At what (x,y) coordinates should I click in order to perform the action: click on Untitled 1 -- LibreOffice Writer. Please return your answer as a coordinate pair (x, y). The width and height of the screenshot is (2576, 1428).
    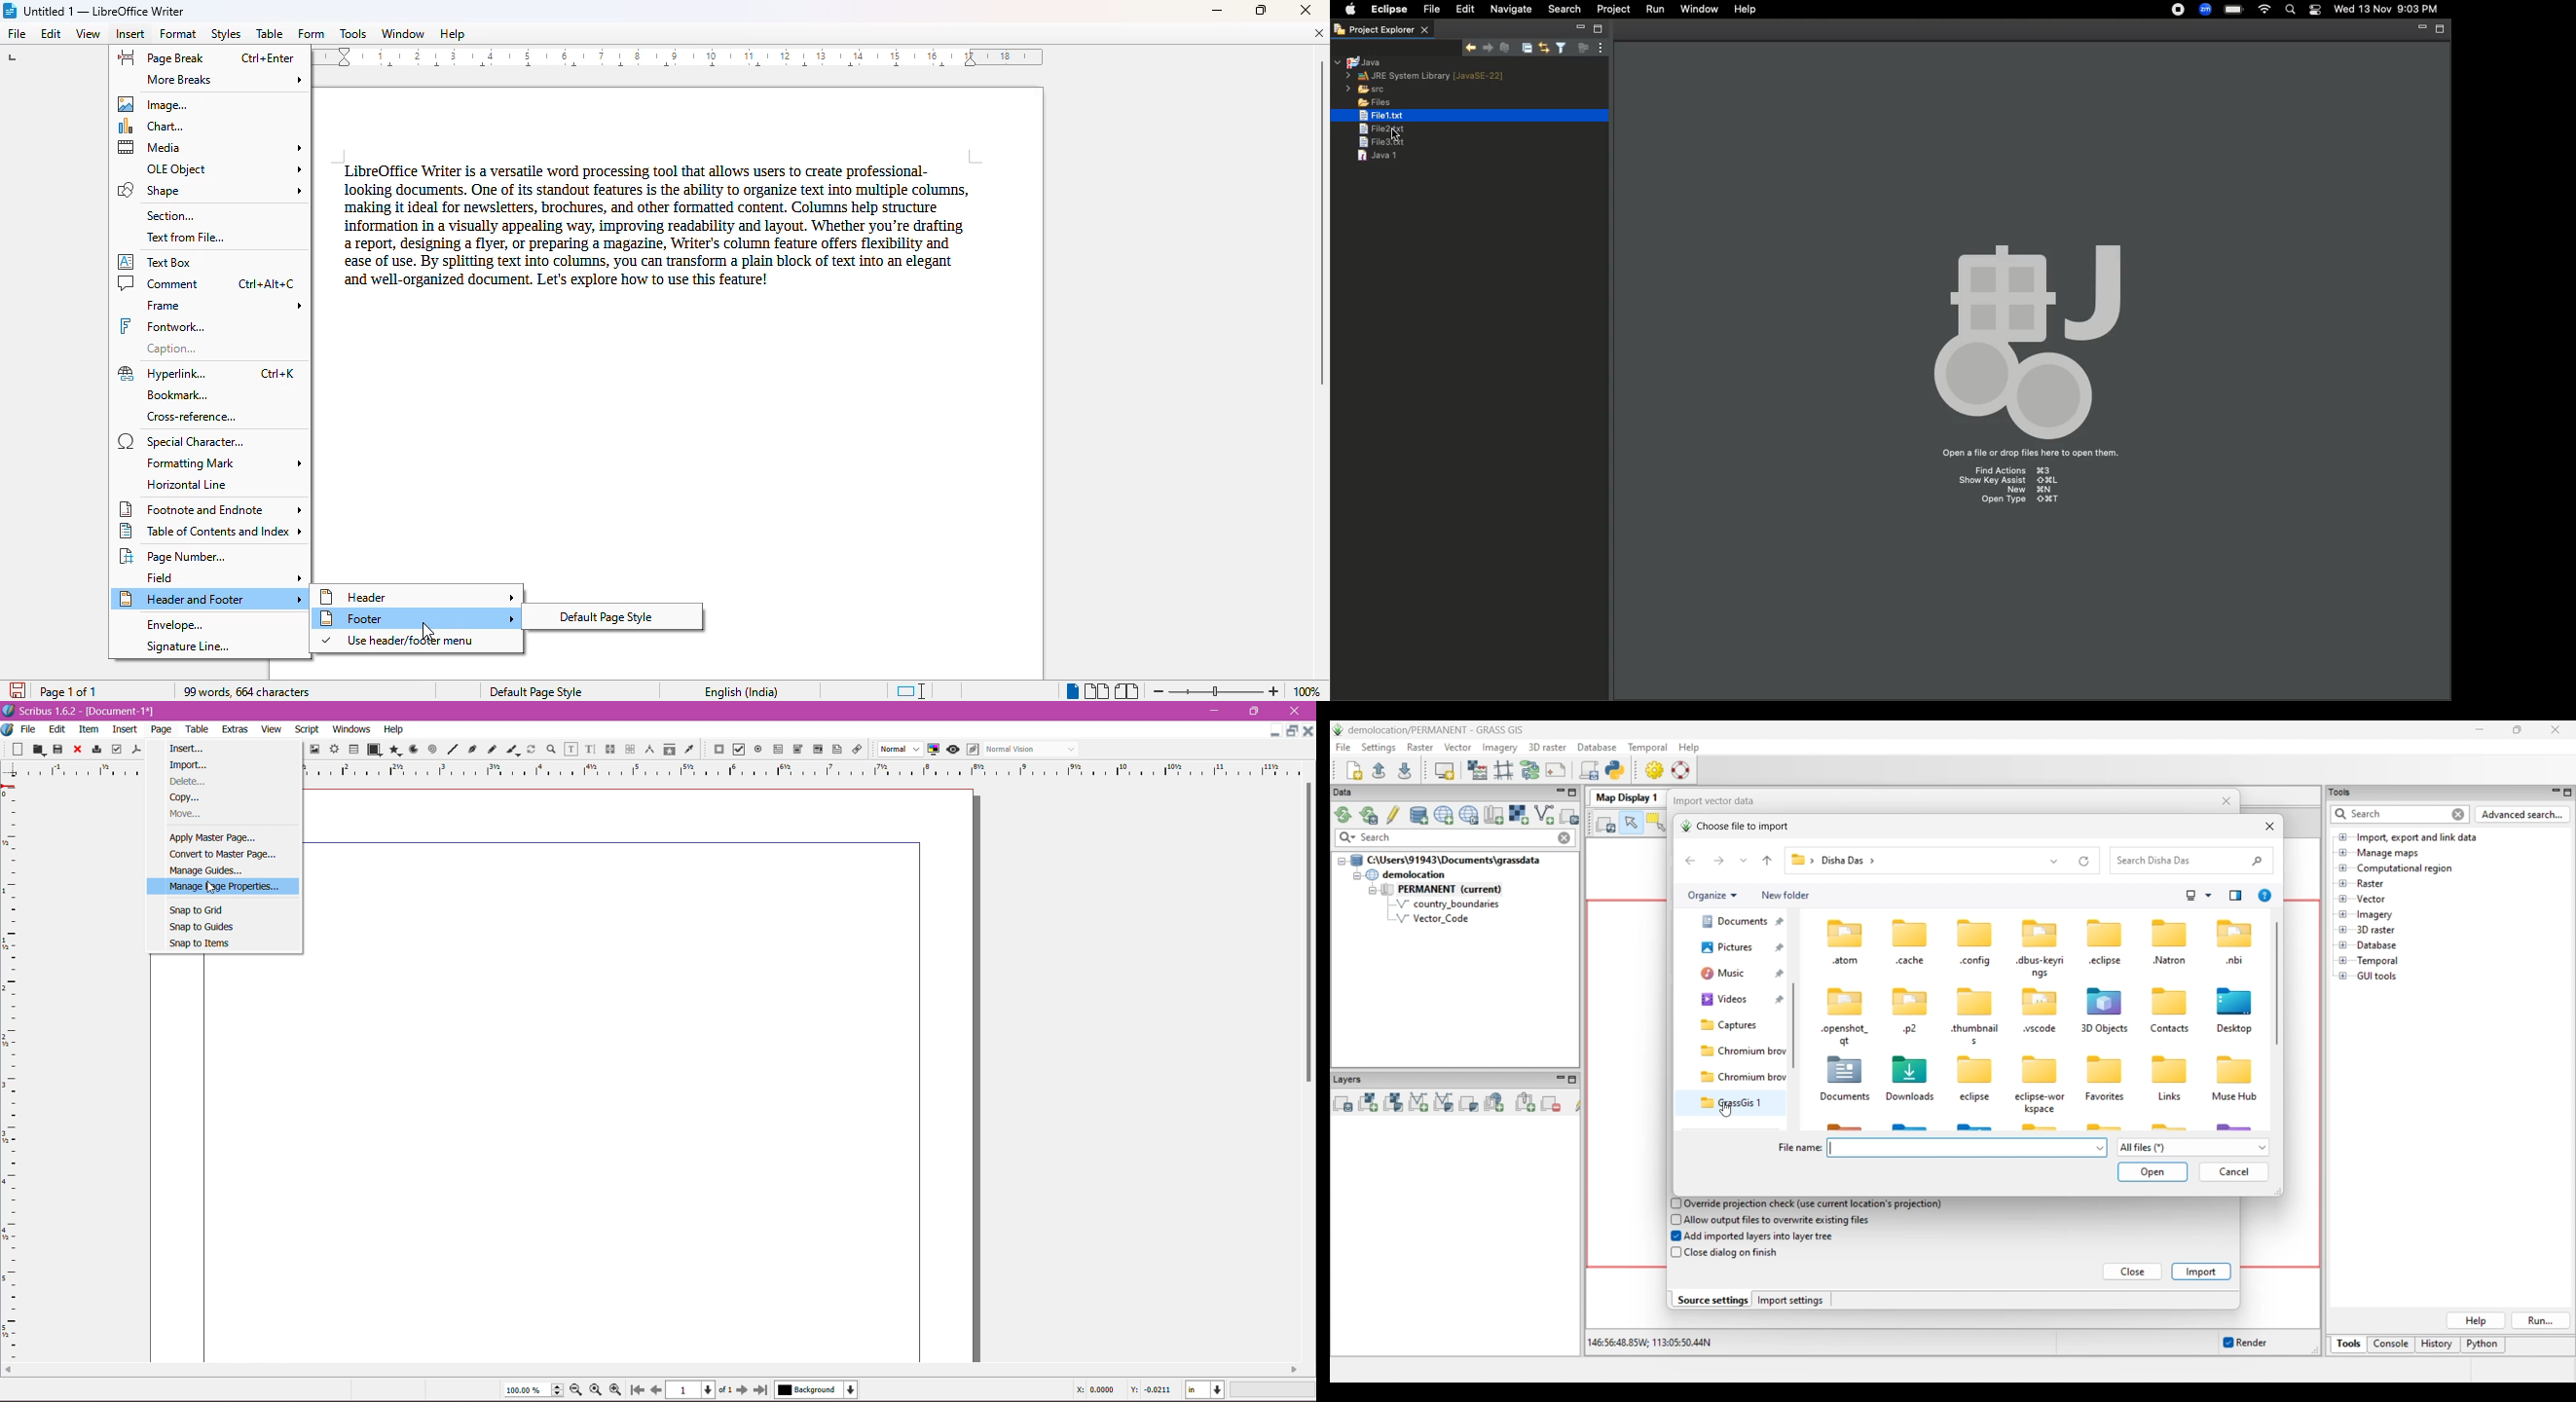
    Looking at the image, I should click on (107, 10).